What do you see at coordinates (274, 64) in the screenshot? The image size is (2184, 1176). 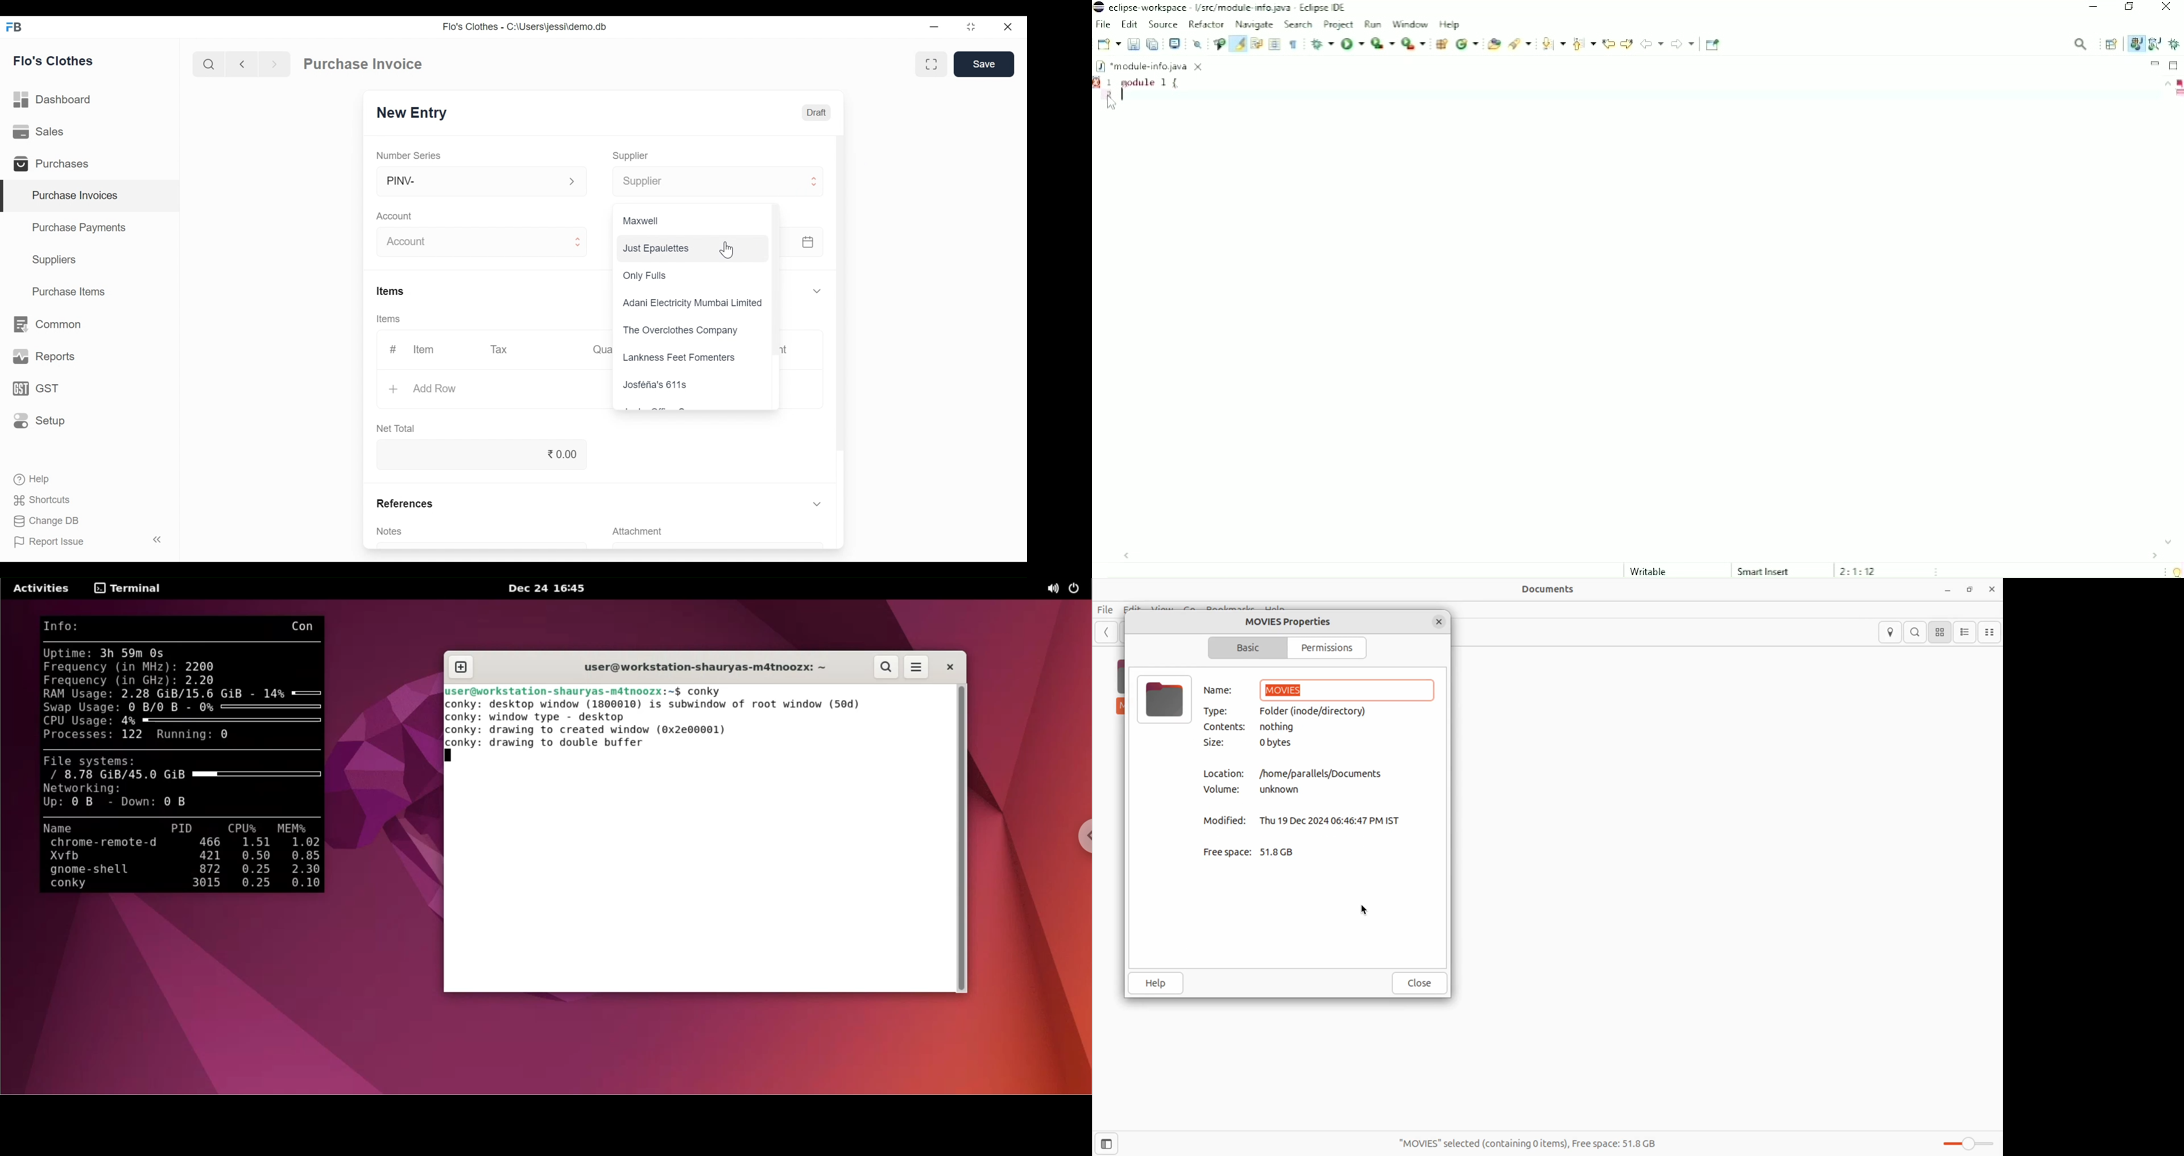 I see `Navigate forward` at bounding box center [274, 64].